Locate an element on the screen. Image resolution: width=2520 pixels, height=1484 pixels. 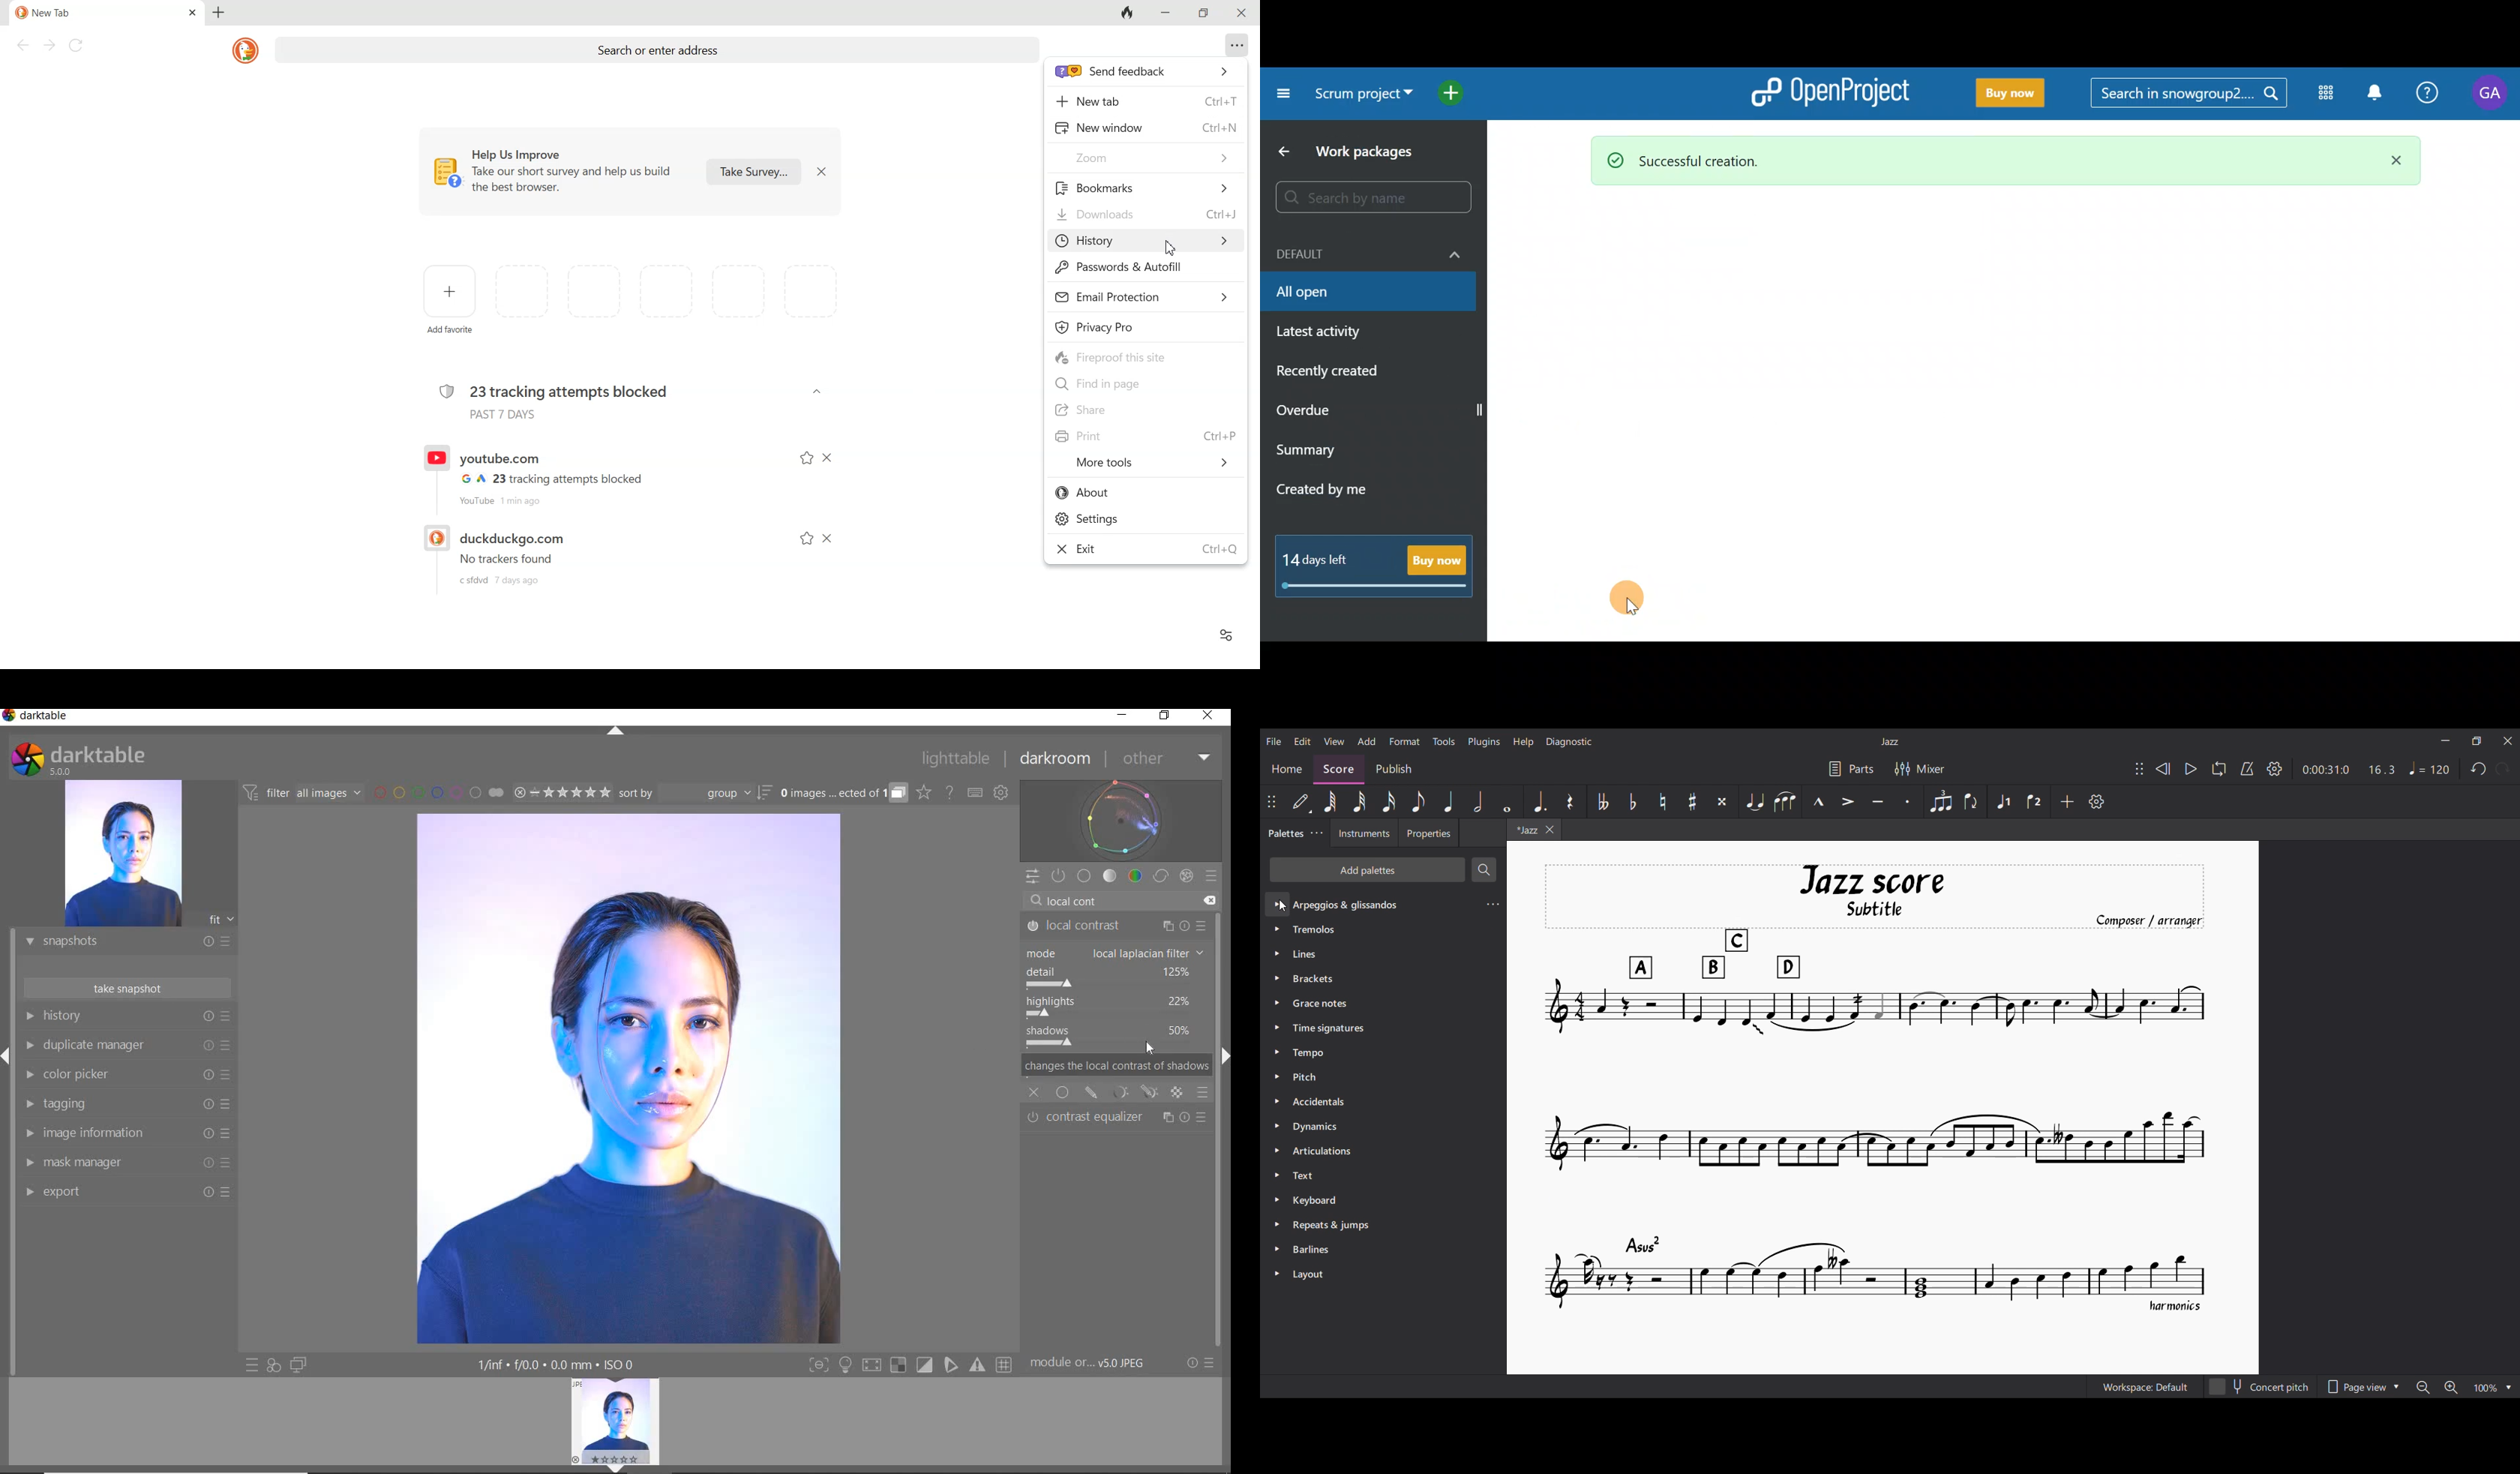
OTHER is located at coordinates (1165, 759).